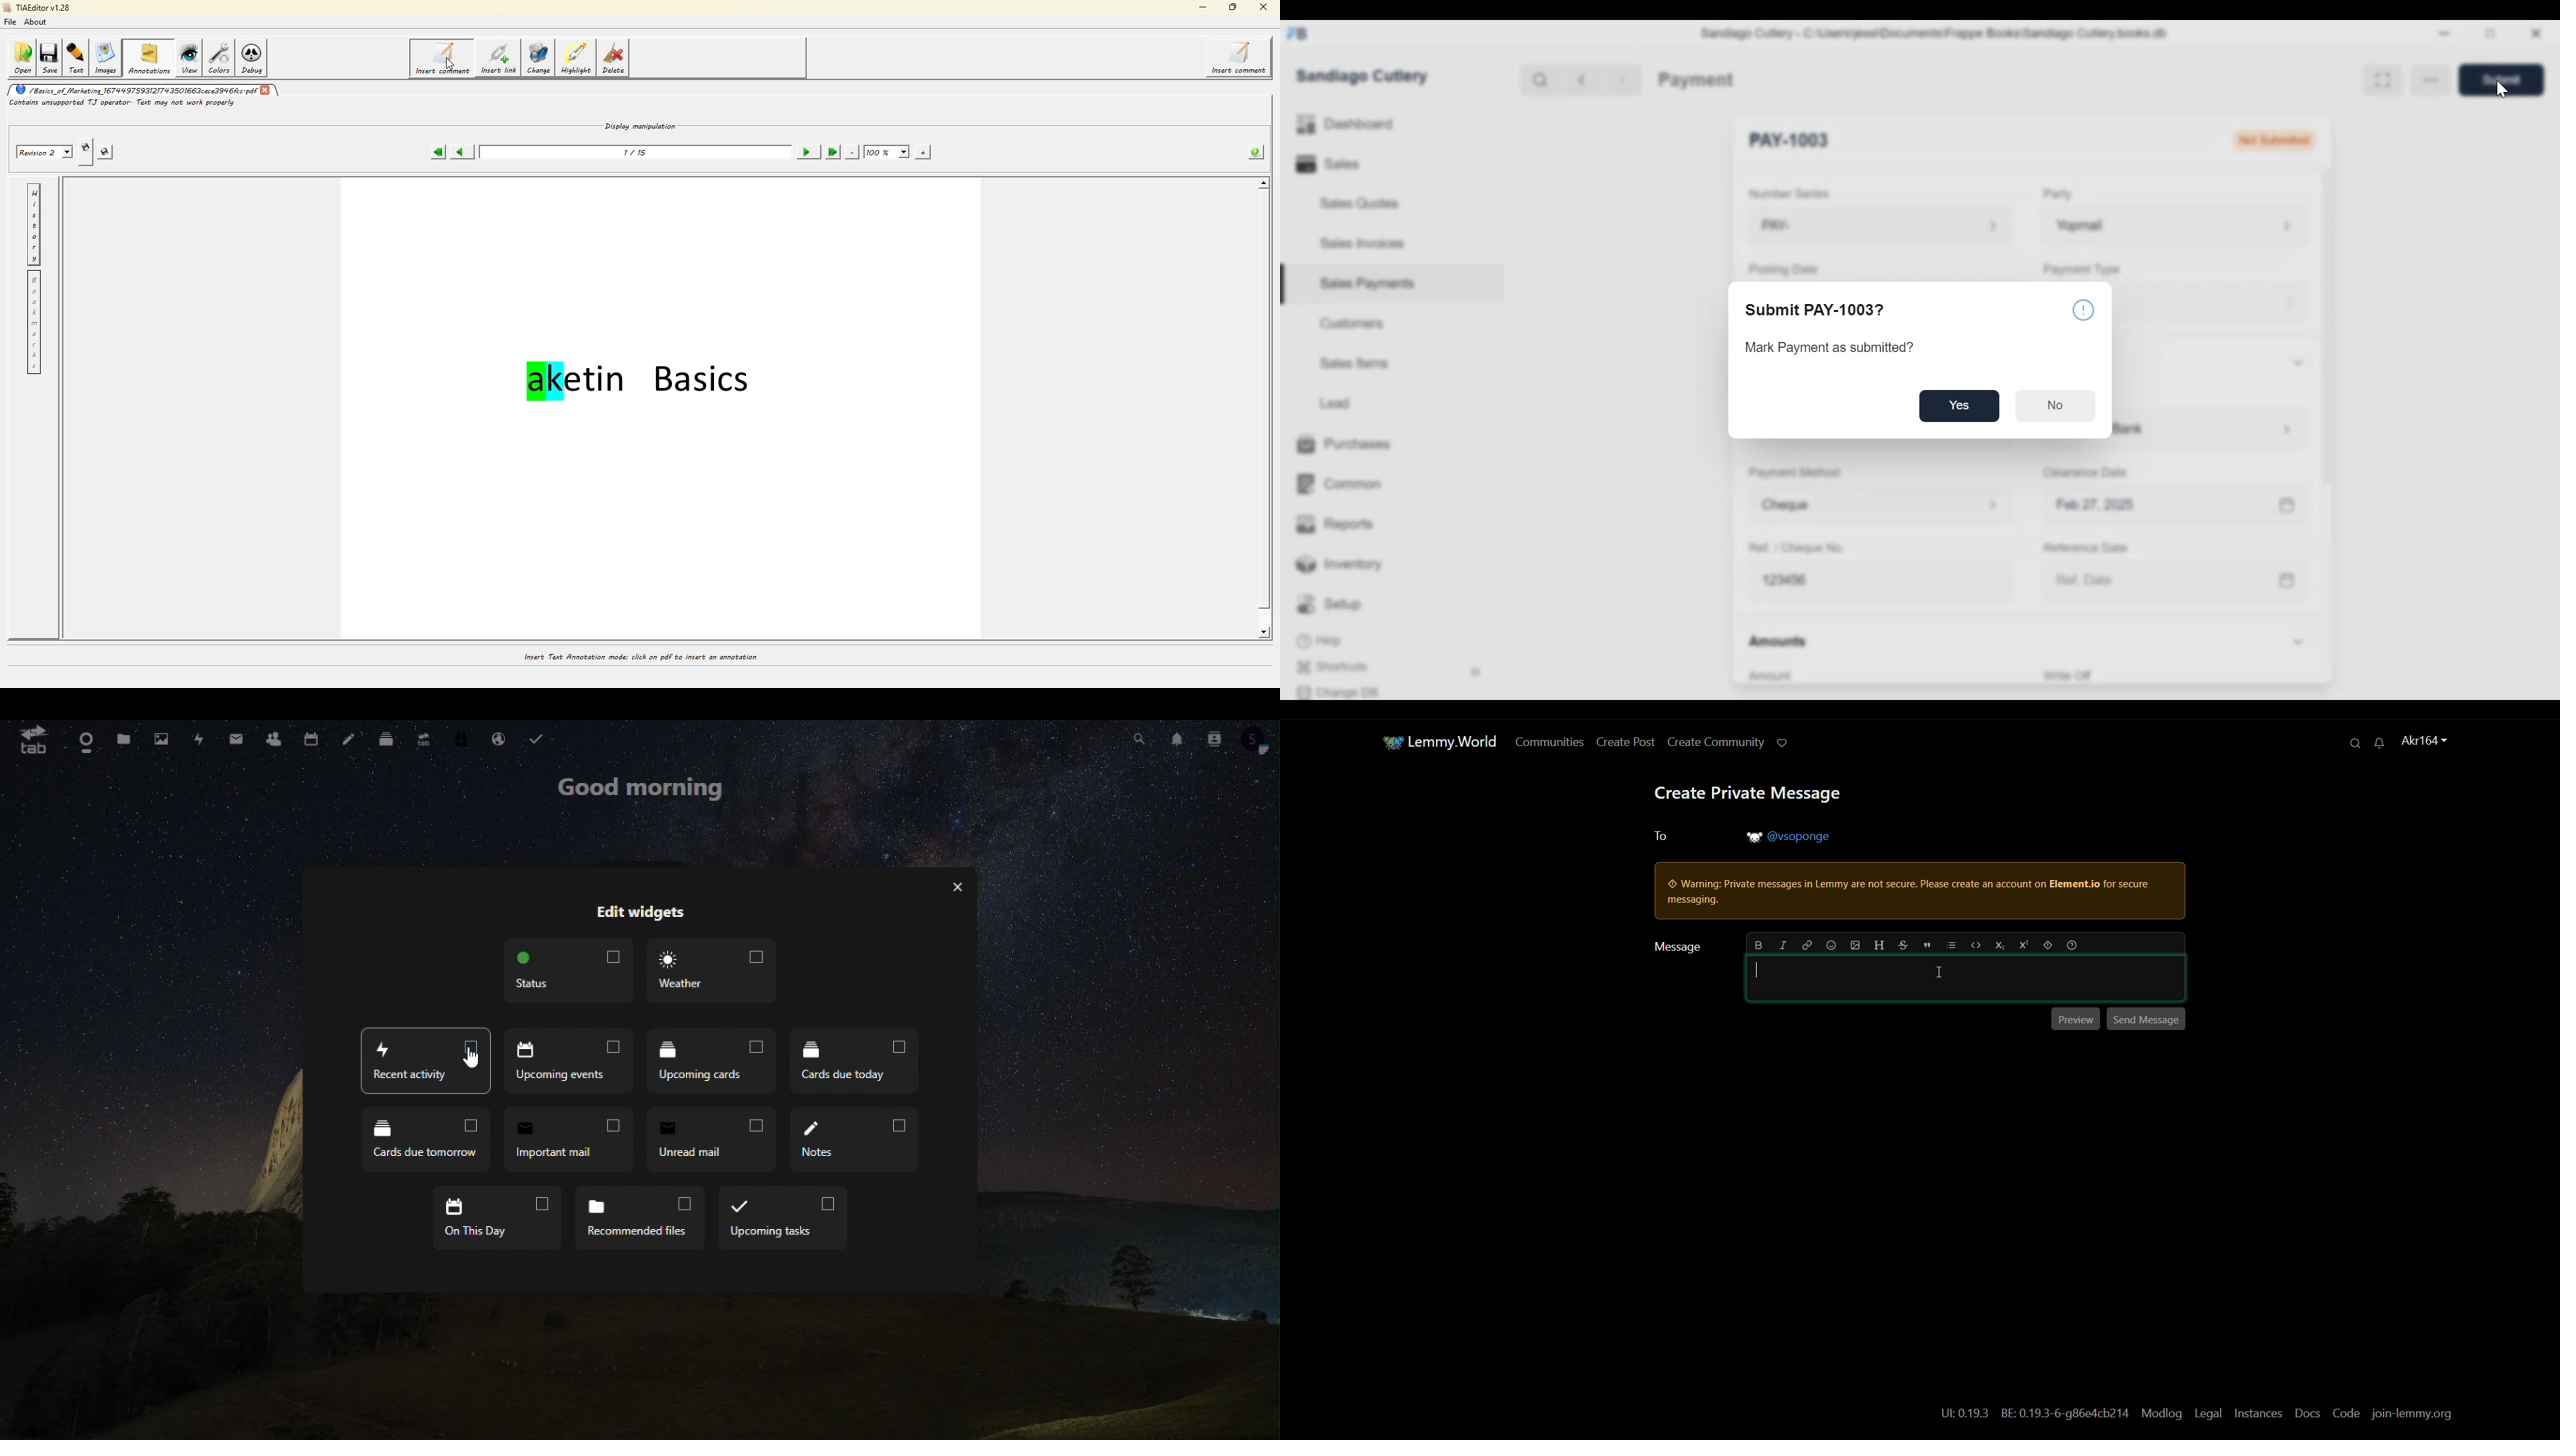 Image resolution: width=2576 pixels, height=1456 pixels. What do you see at coordinates (1817, 310) in the screenshot?
I see `Submit PAY-1003` at bounding box center [1817, 310].